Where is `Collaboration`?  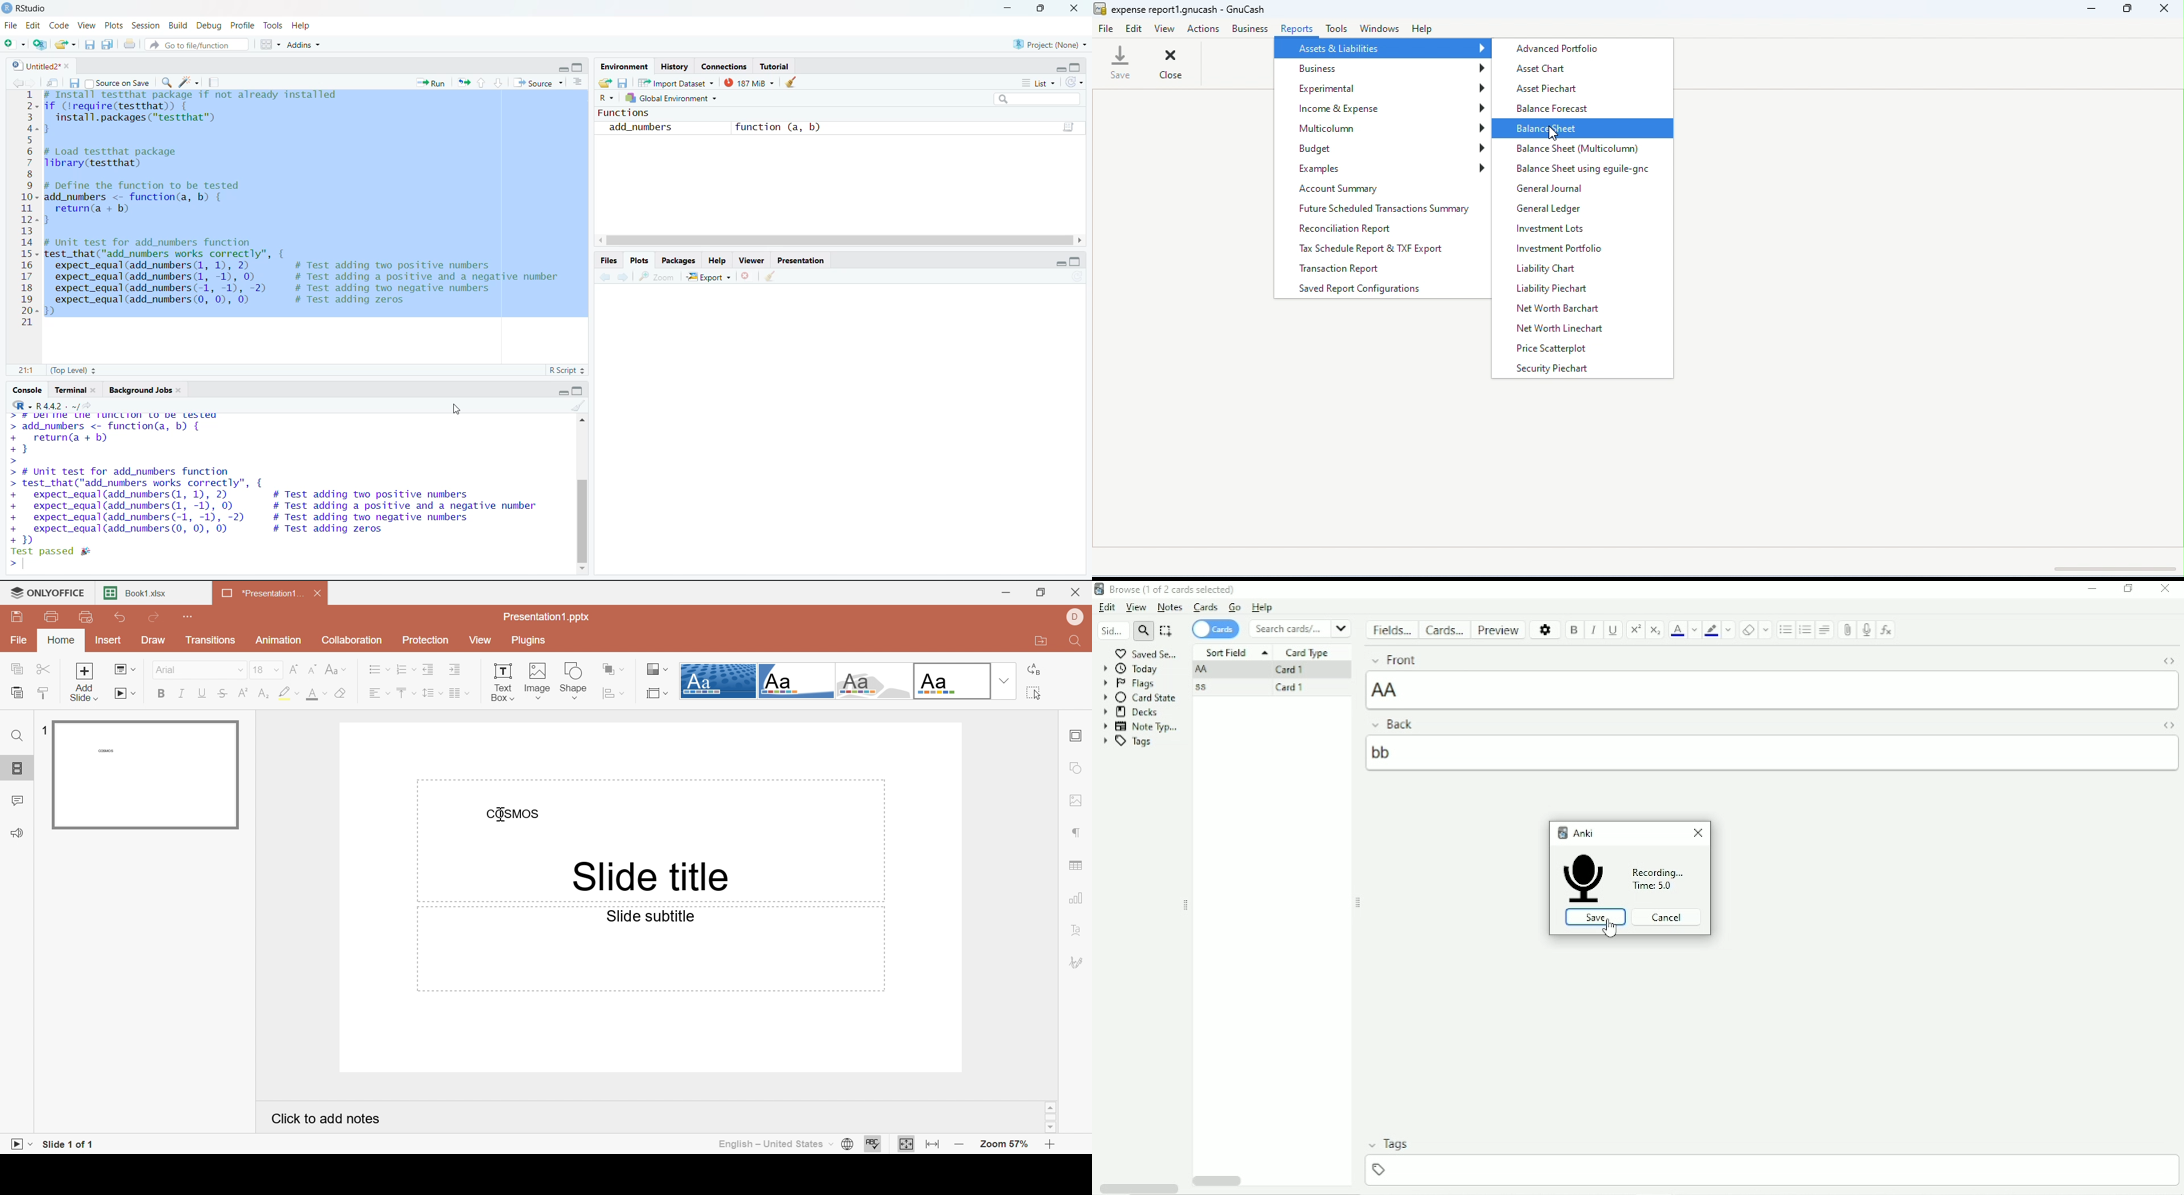 Collaboration is located at coordinates (349, 639).